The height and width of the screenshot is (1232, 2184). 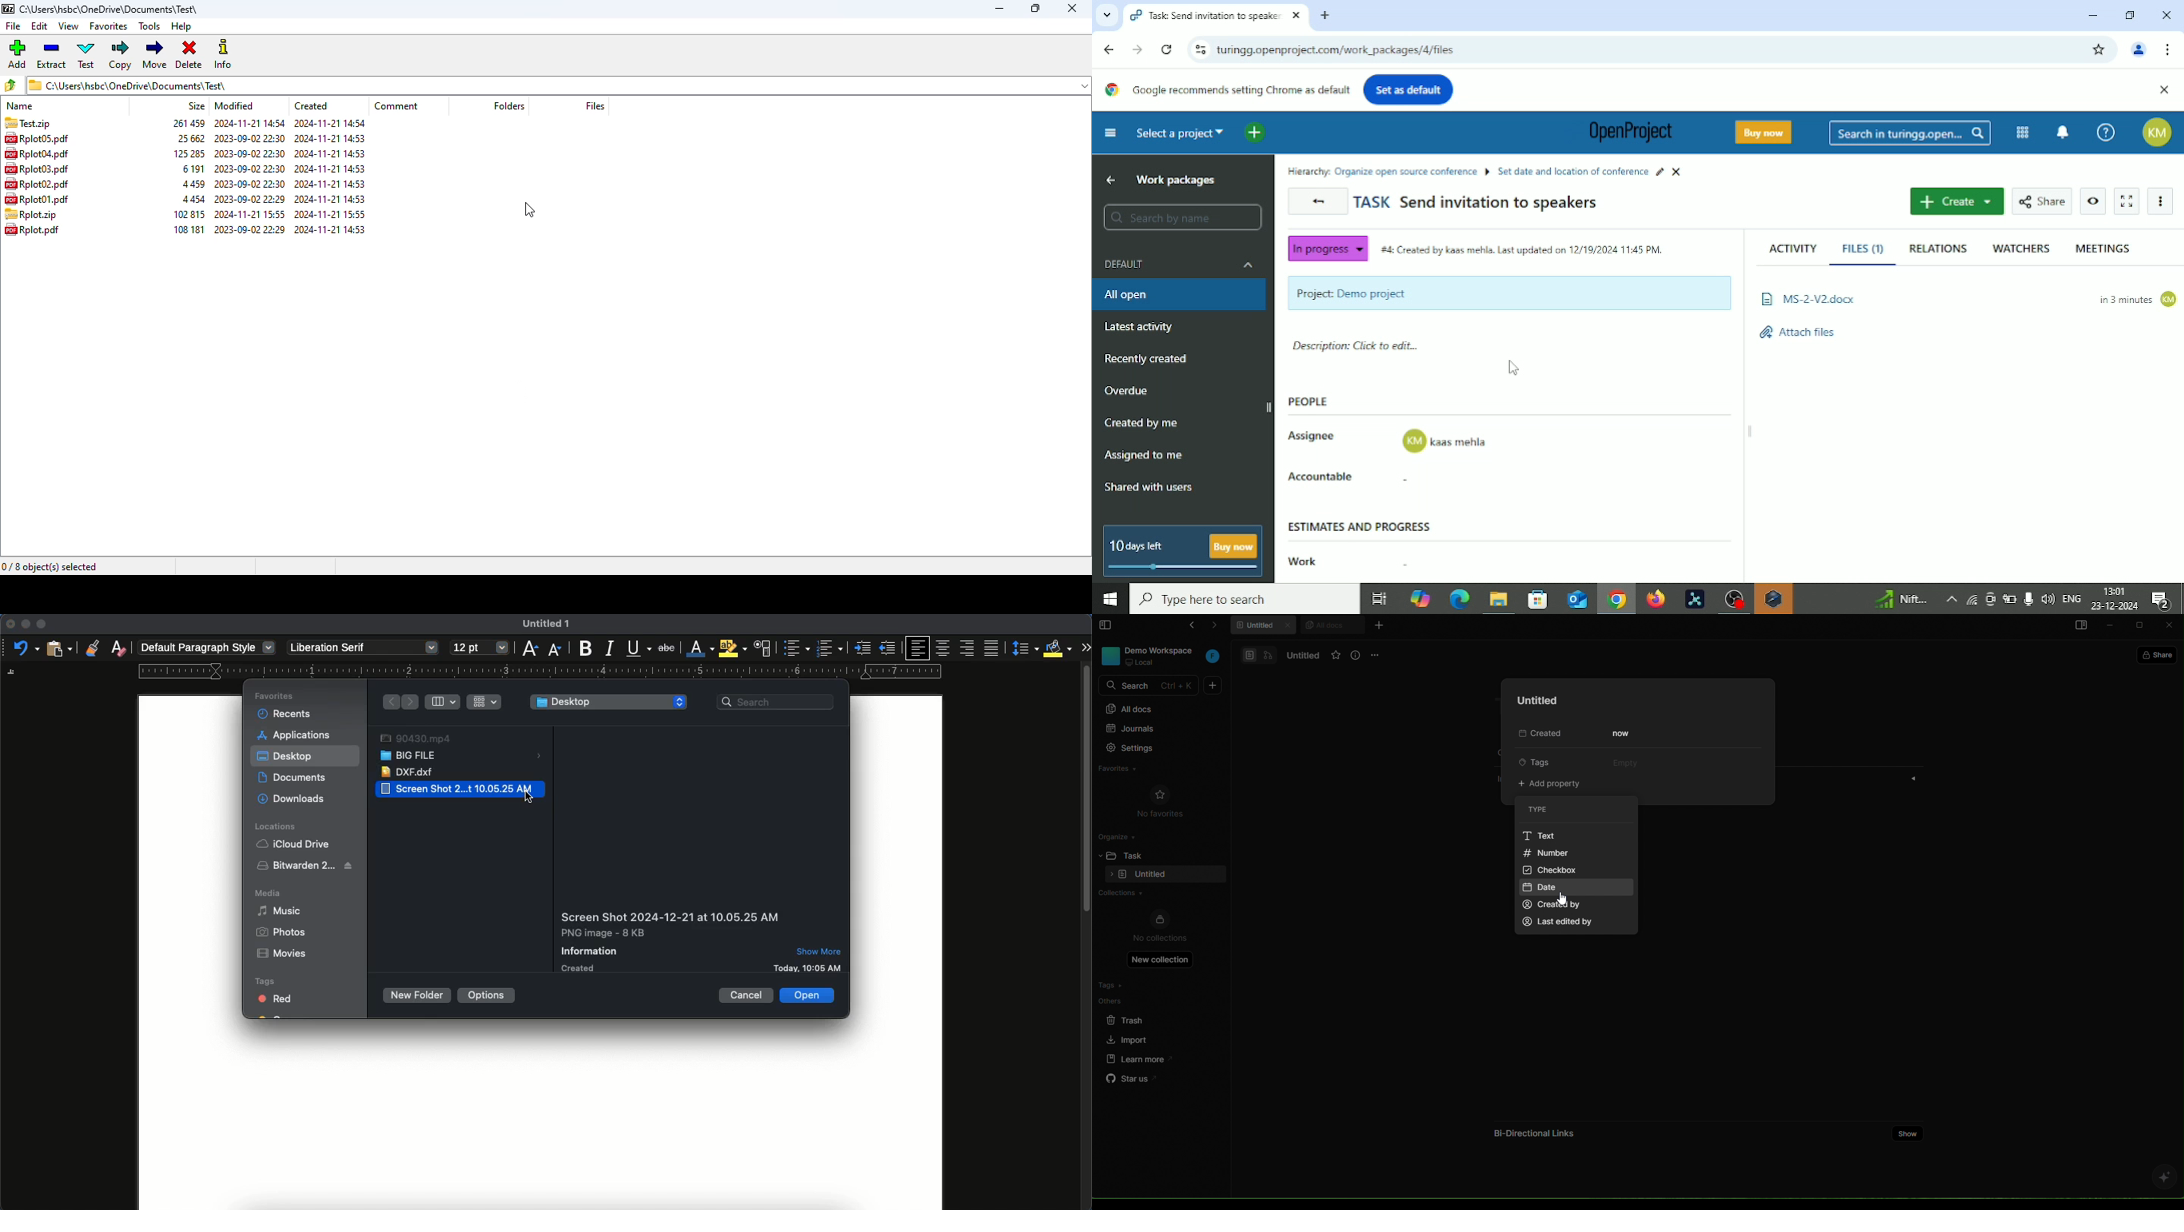 What do you see at coordinates (529, 649) in the screenshot?
I see `increase size` at bounding box center [529, 649].